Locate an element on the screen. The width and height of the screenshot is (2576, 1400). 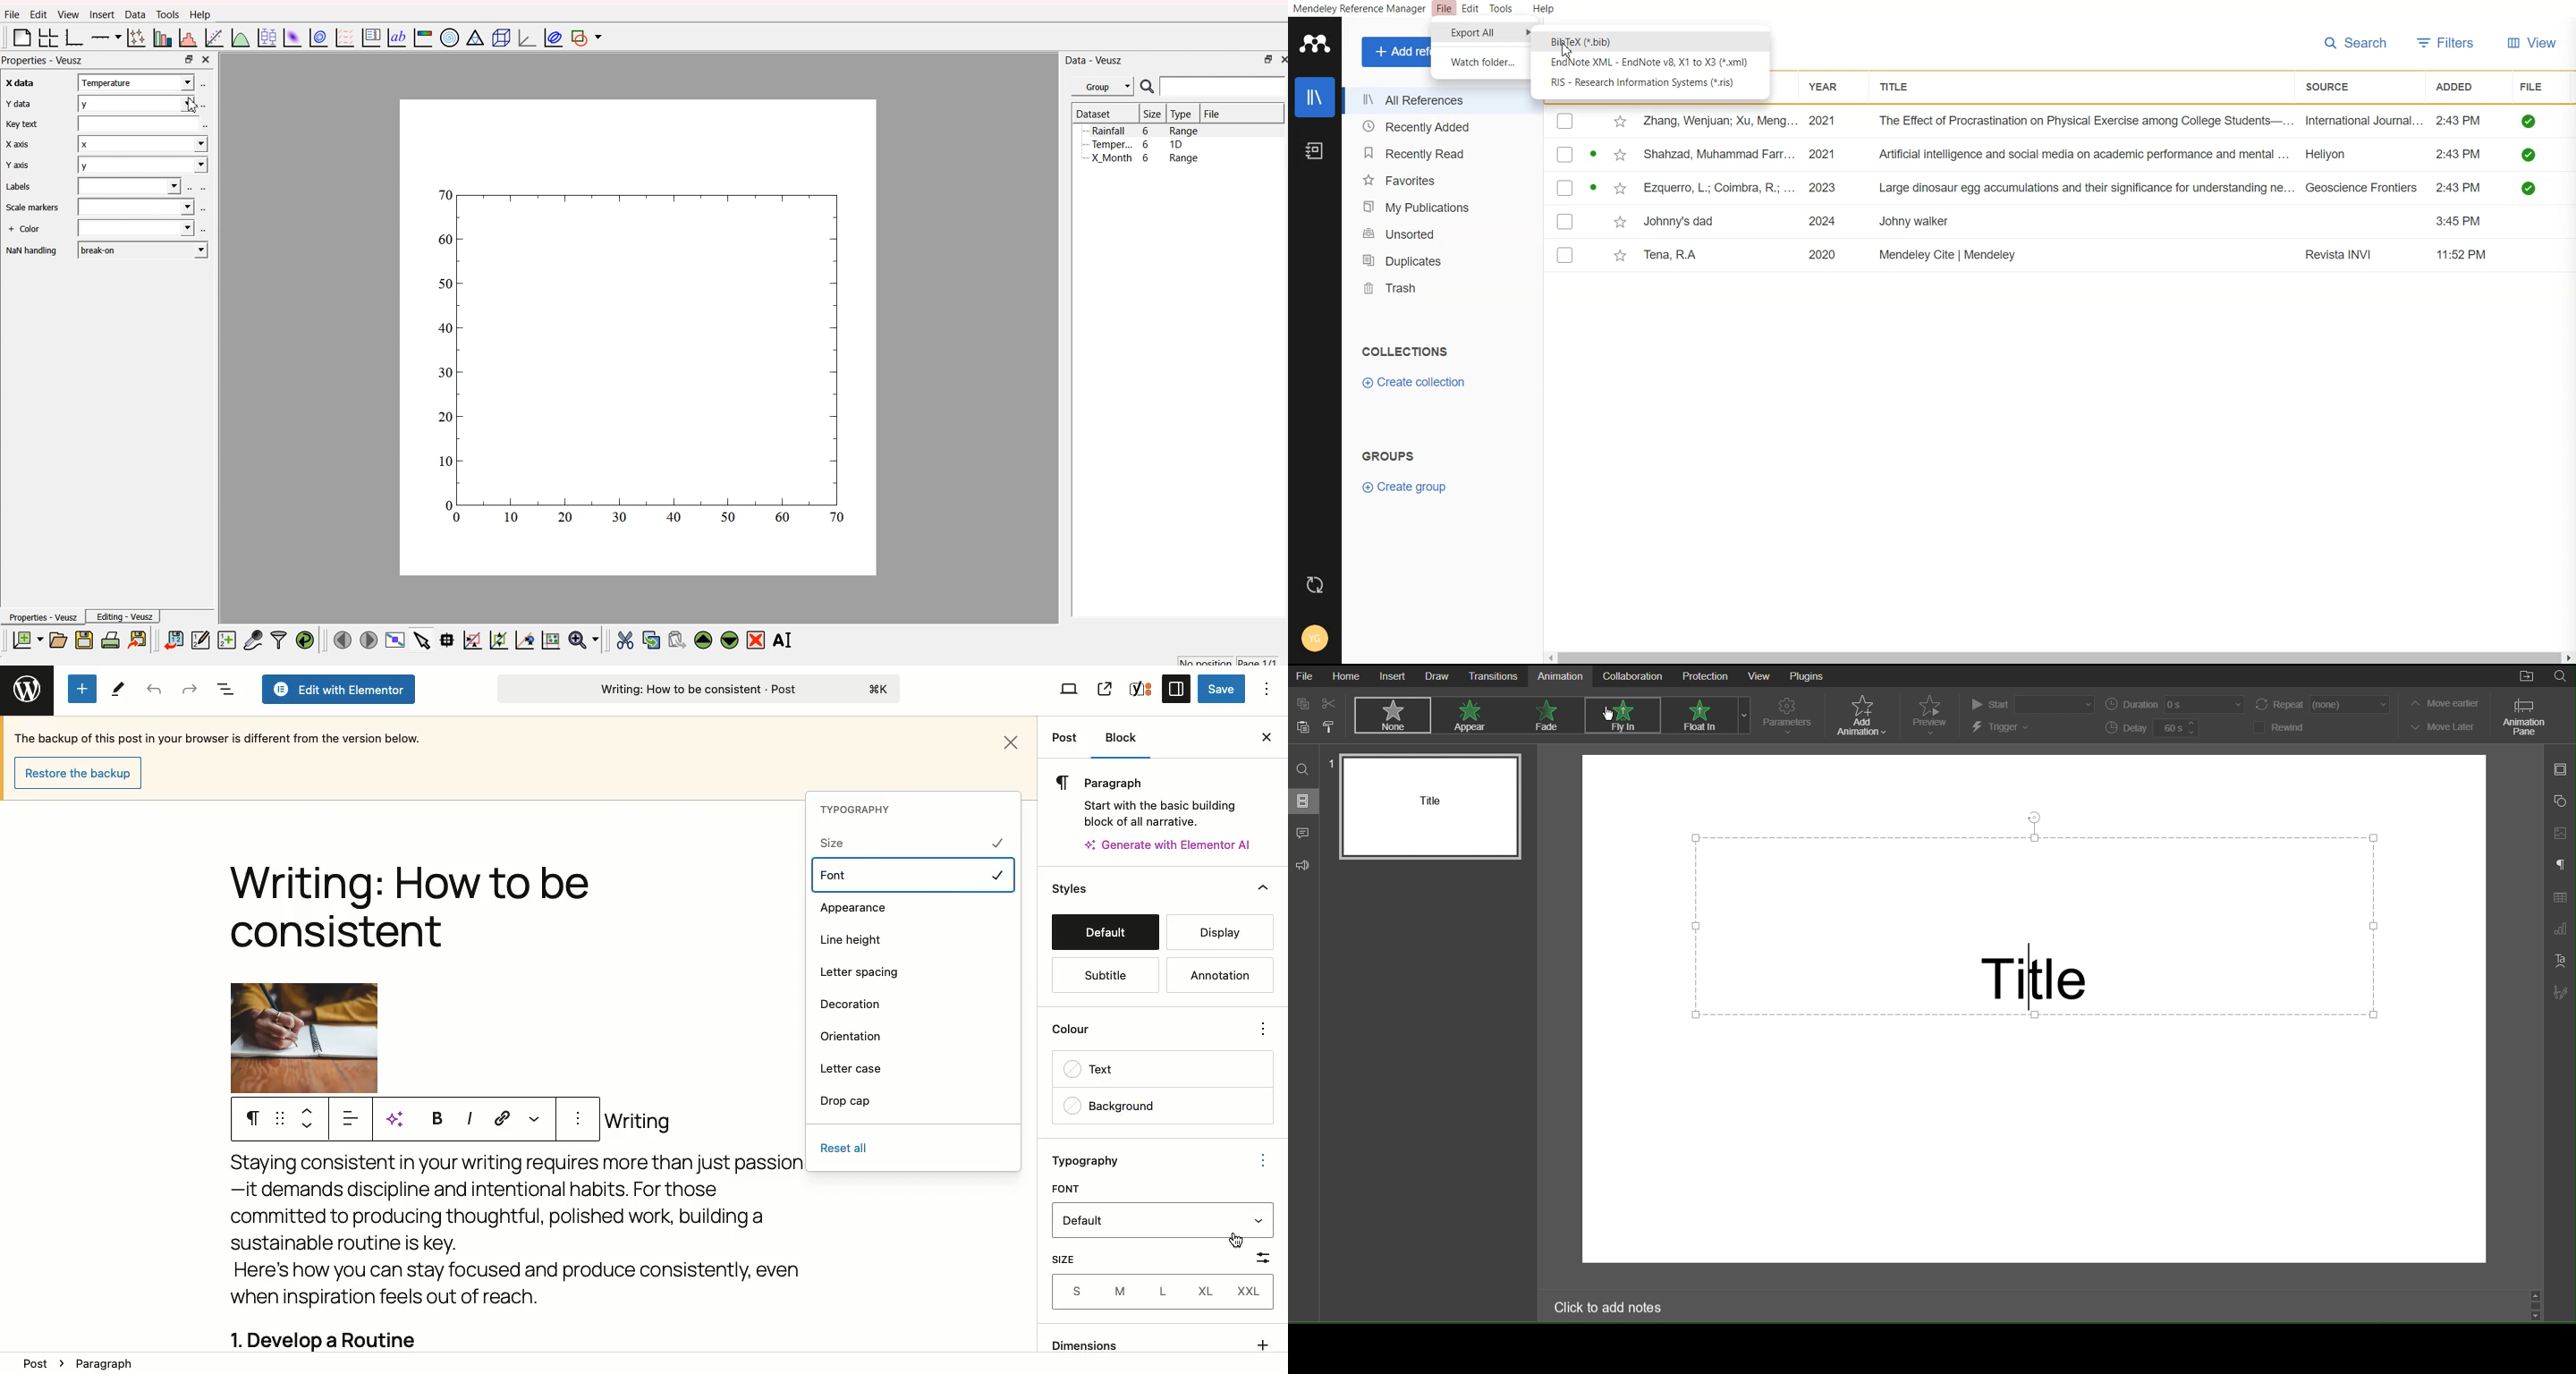
2021 is located at coordinates (1825, 154).